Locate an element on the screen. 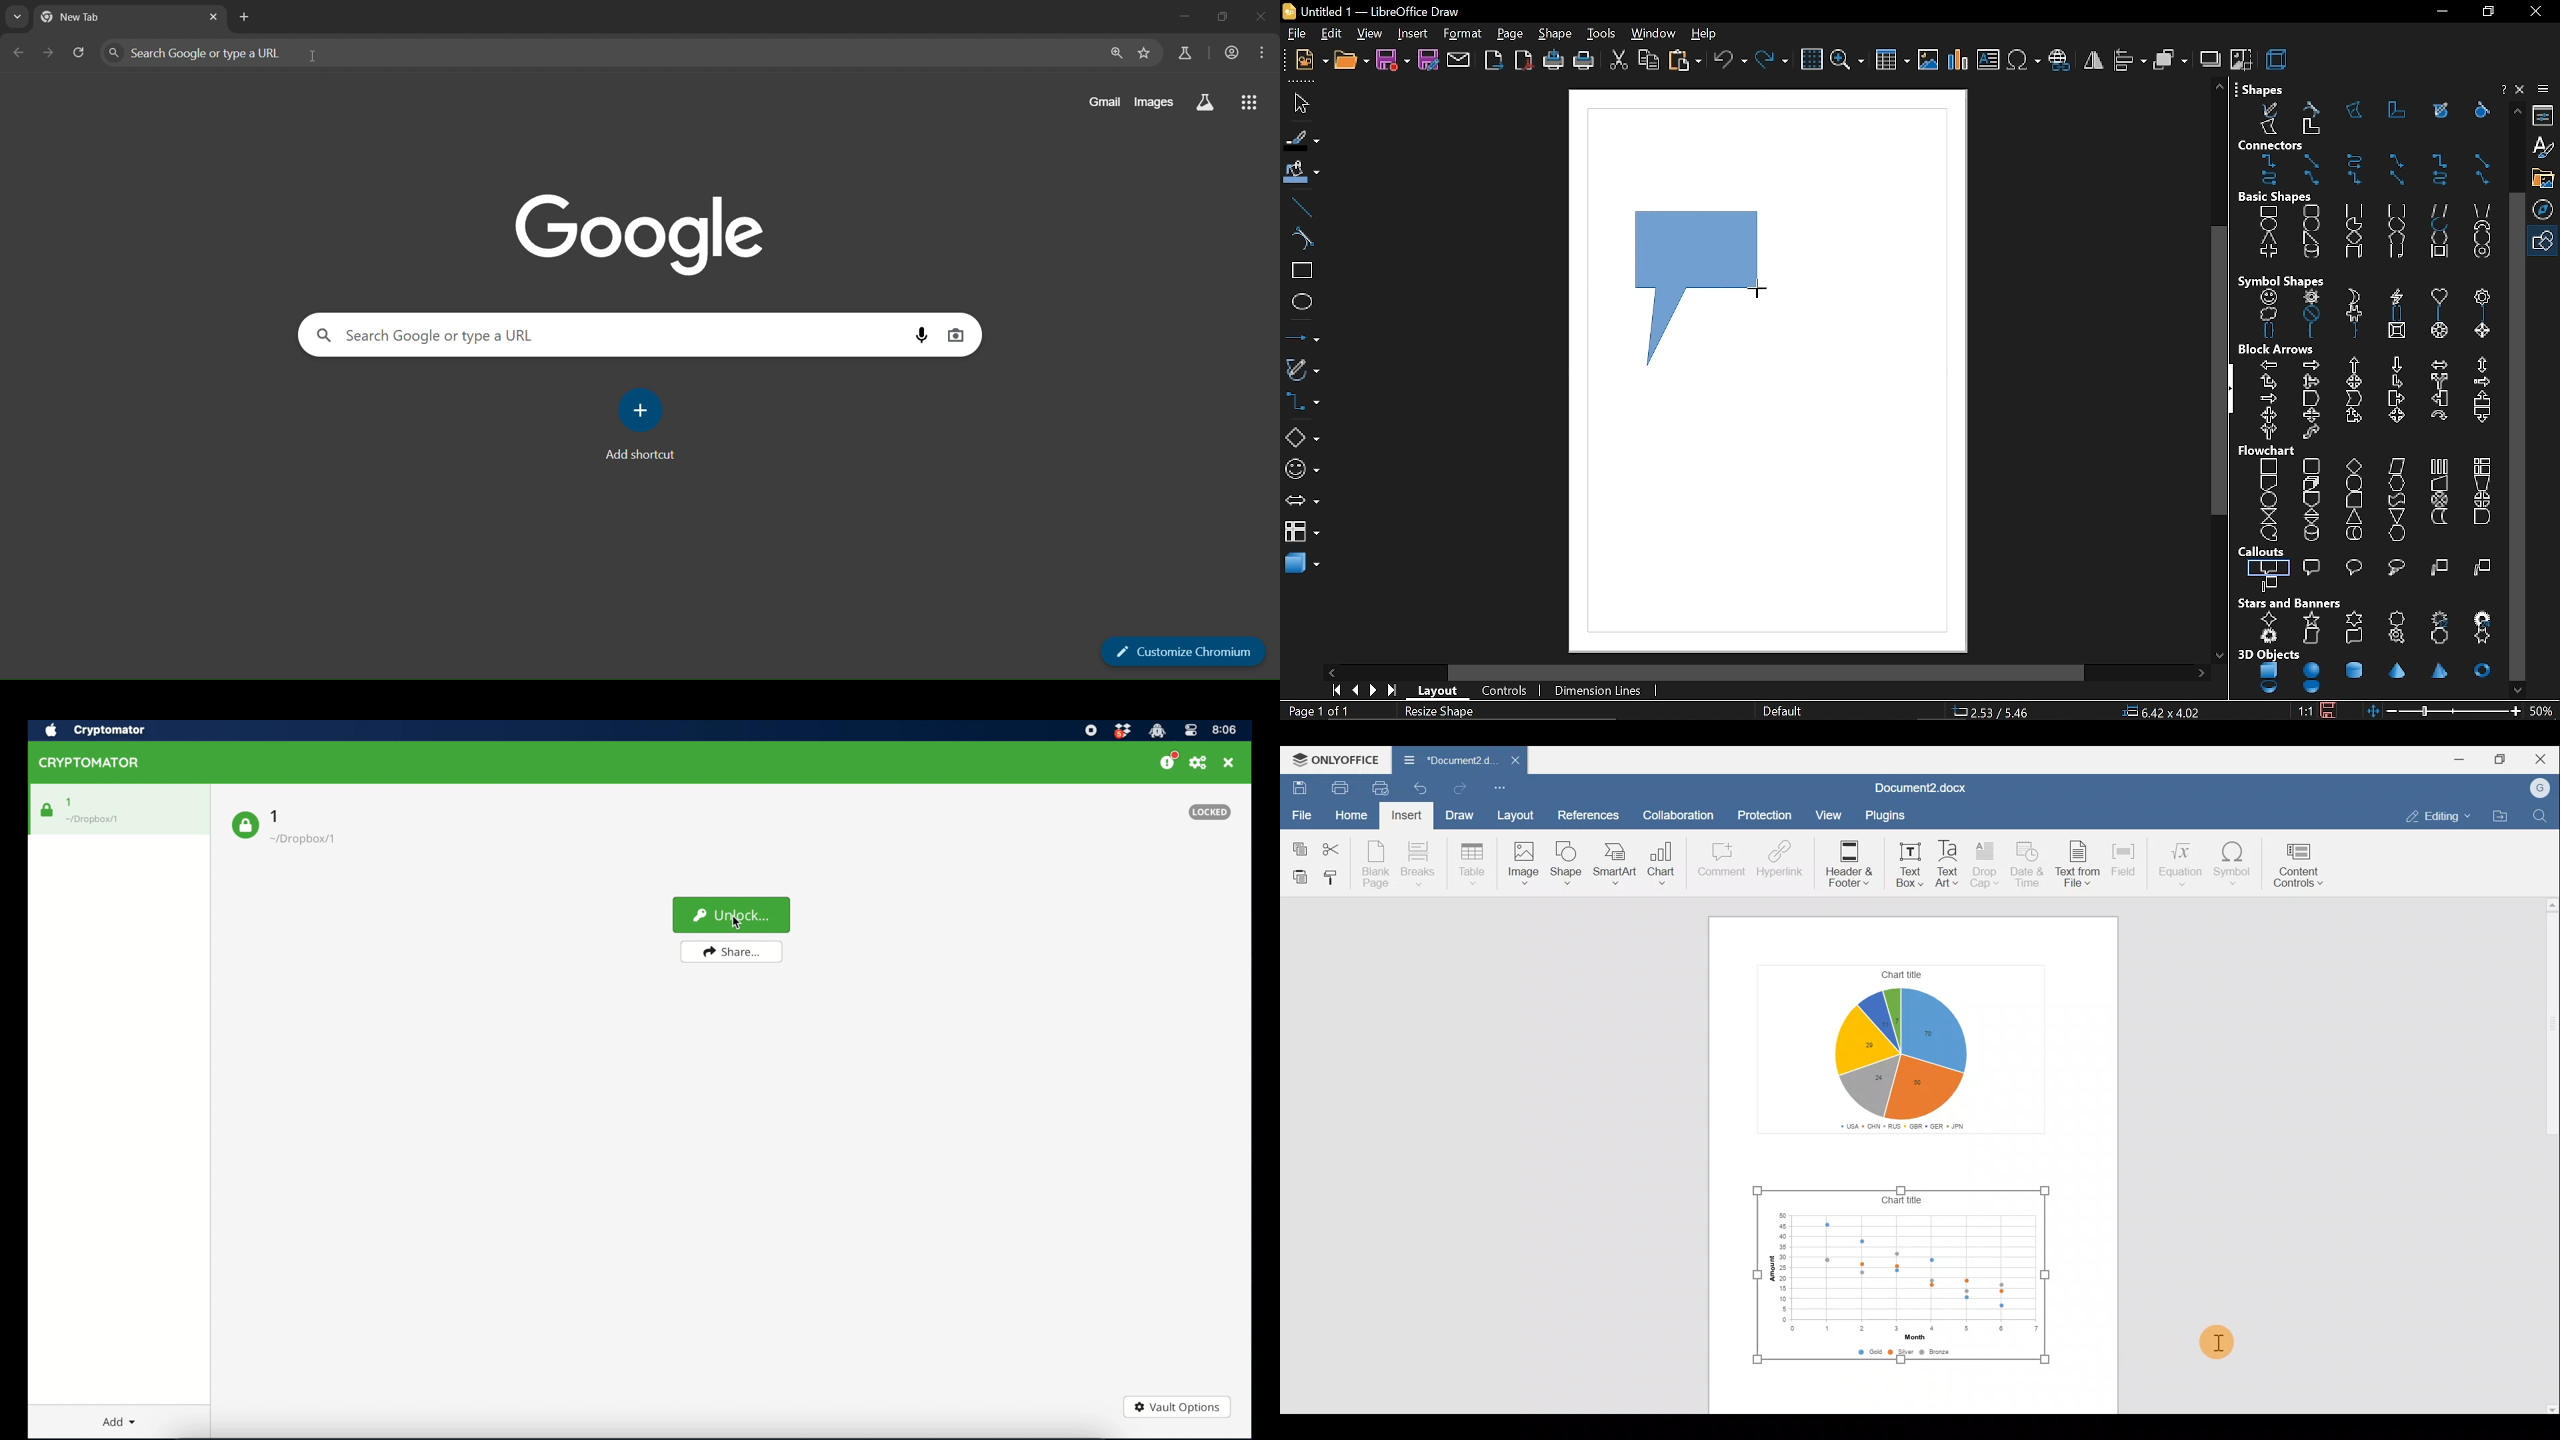 This screenshot has height=1456, width=2576. flowchart is located at coordinates (1302, 532).